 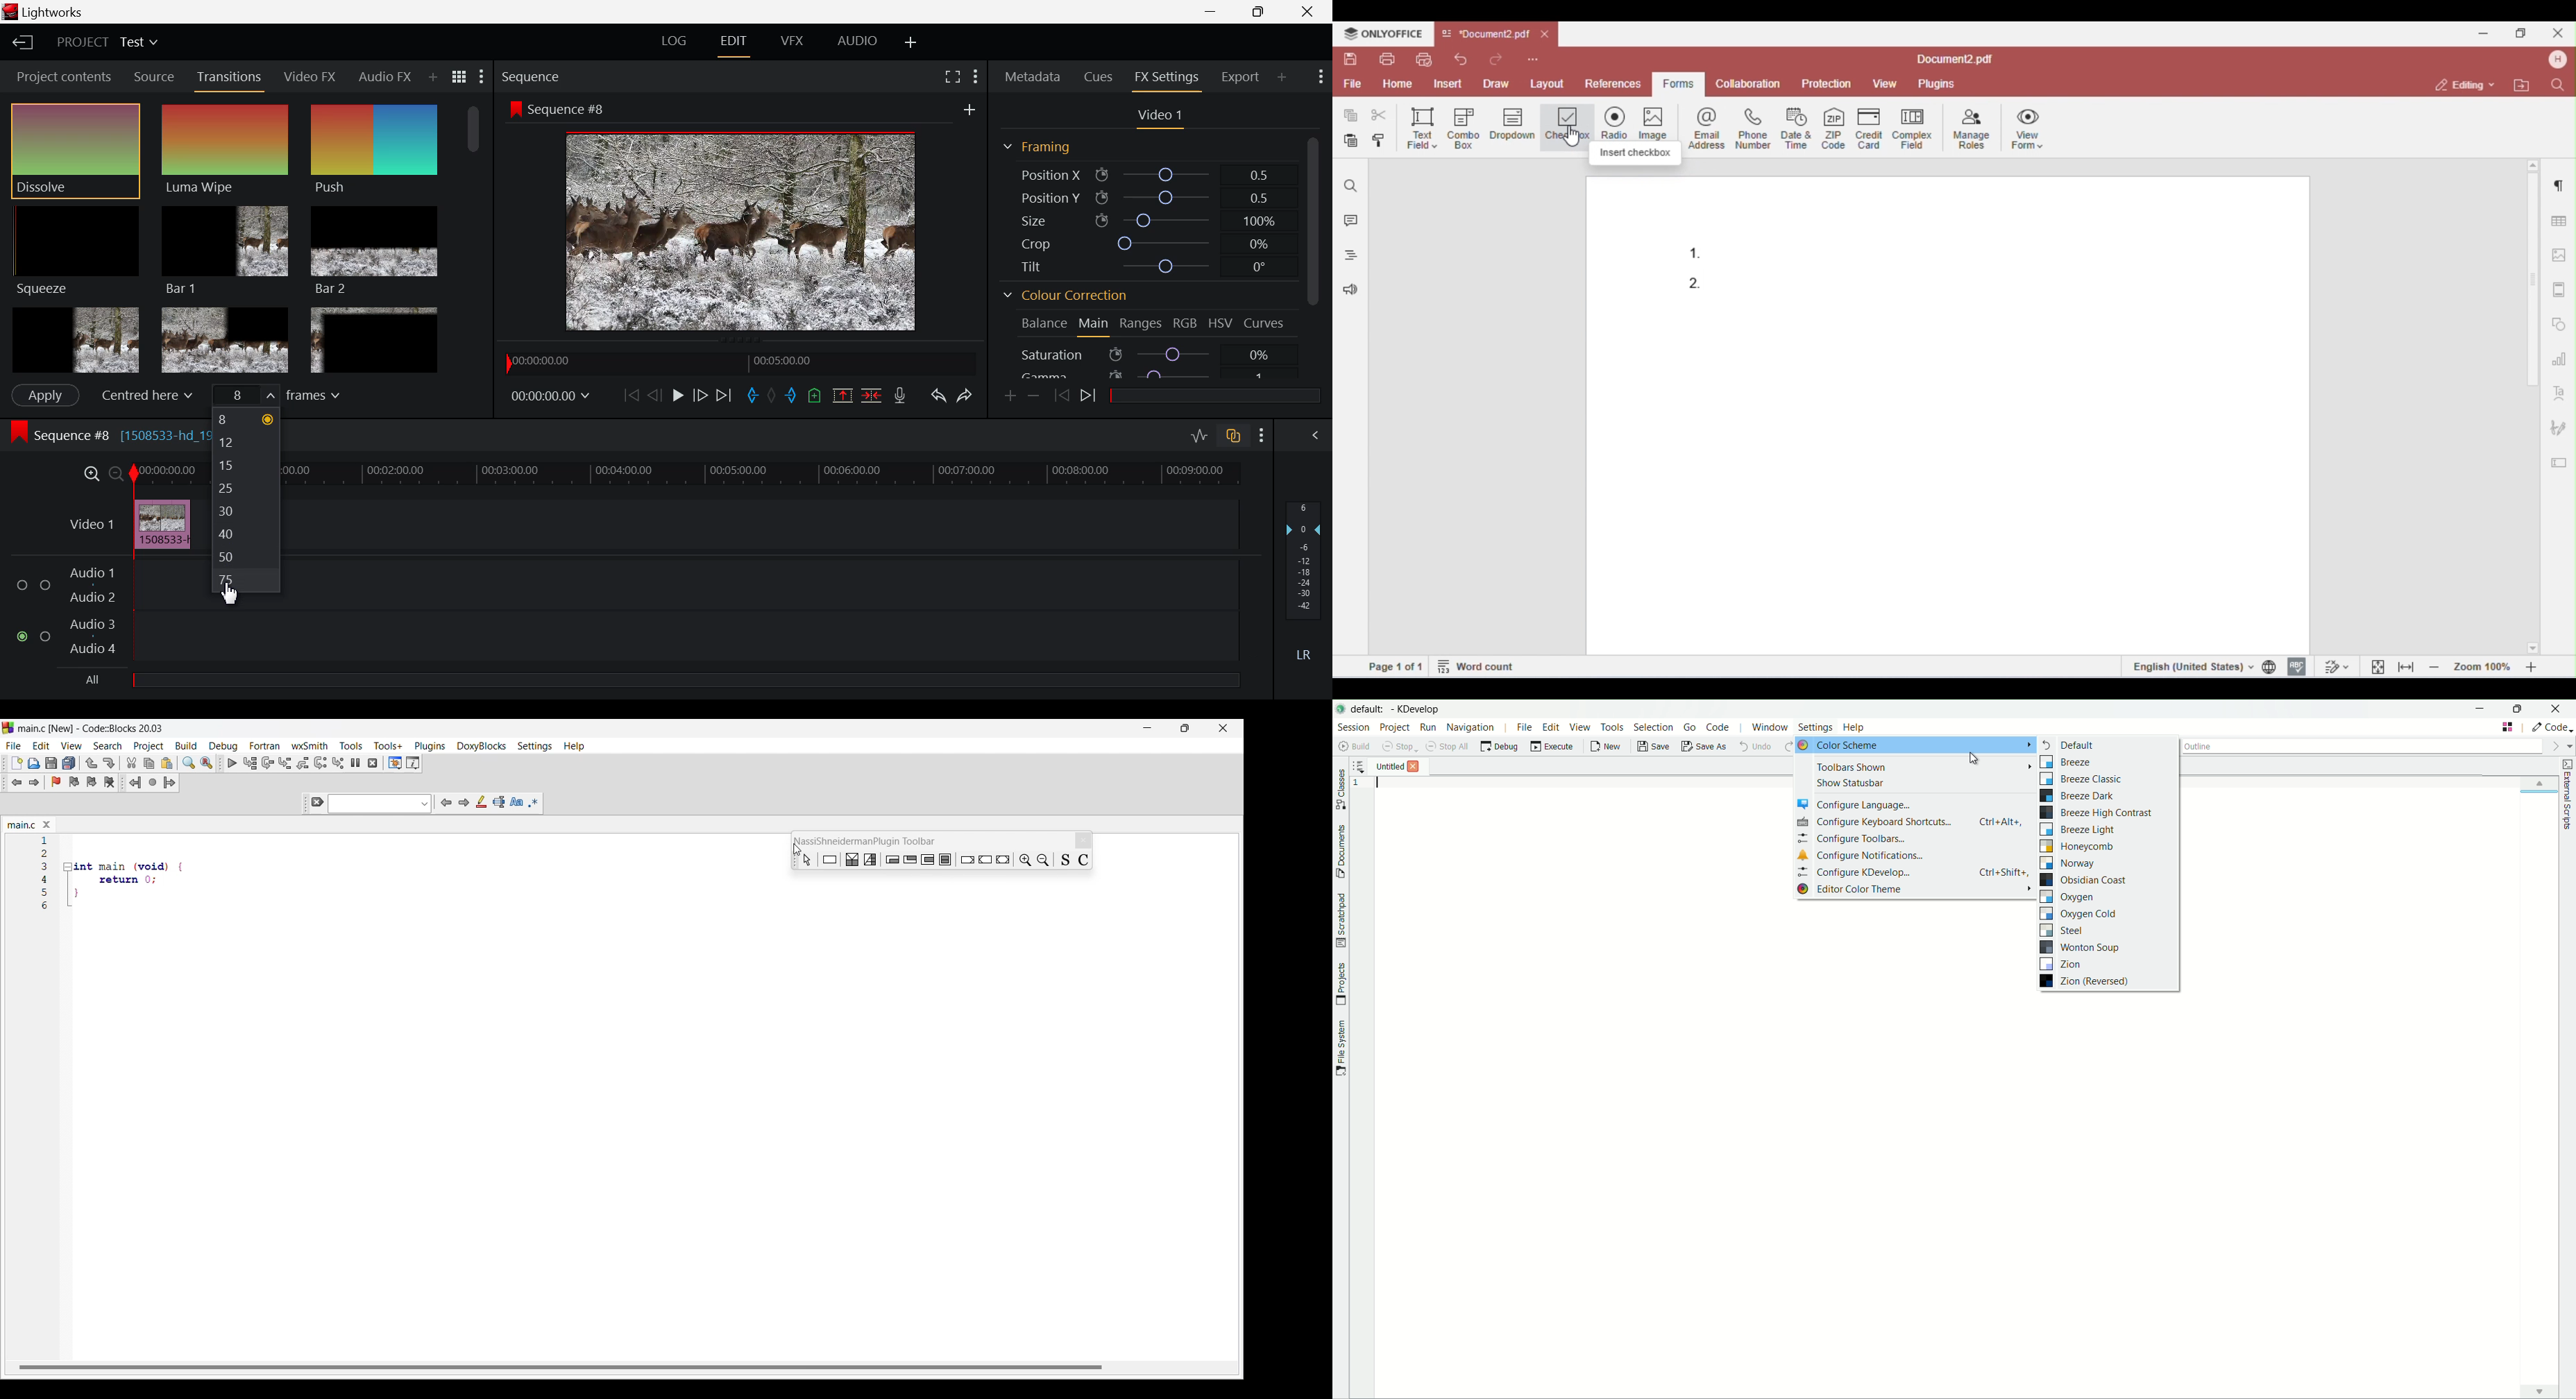 I want to click on Box 3, so click(x=373, y=340).